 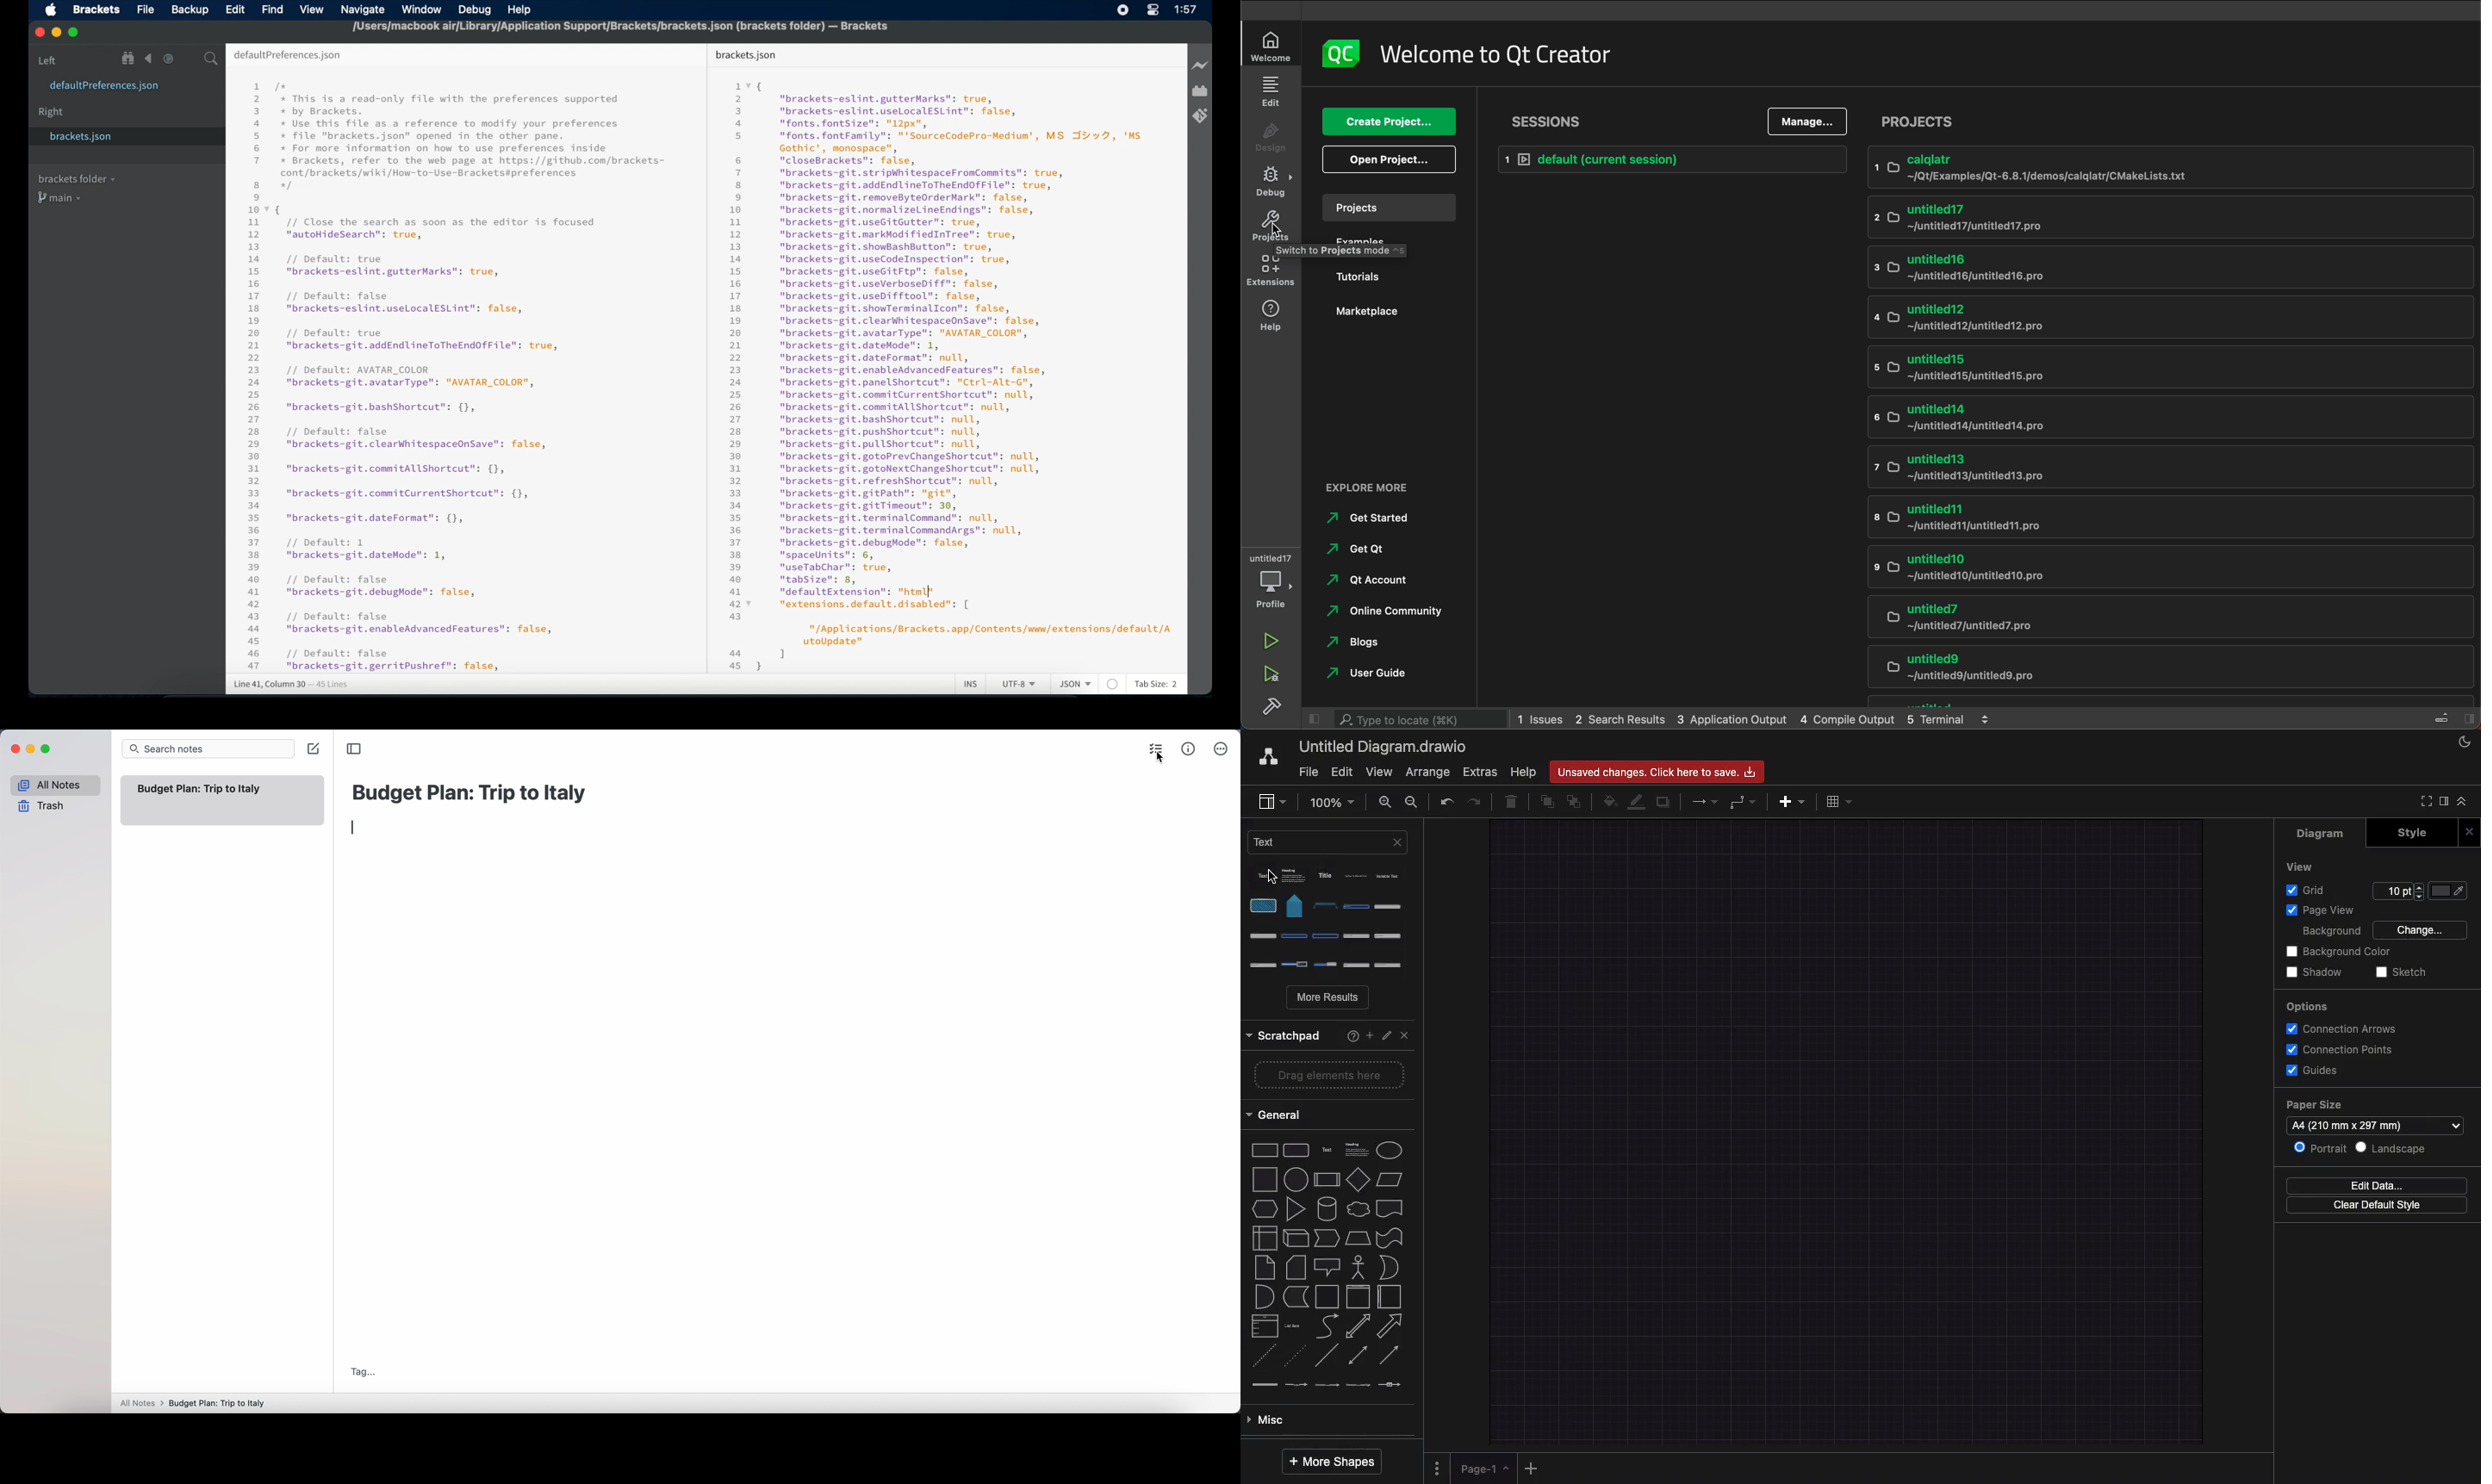 I want to click on Sketch, so click(x=2404, y=971).